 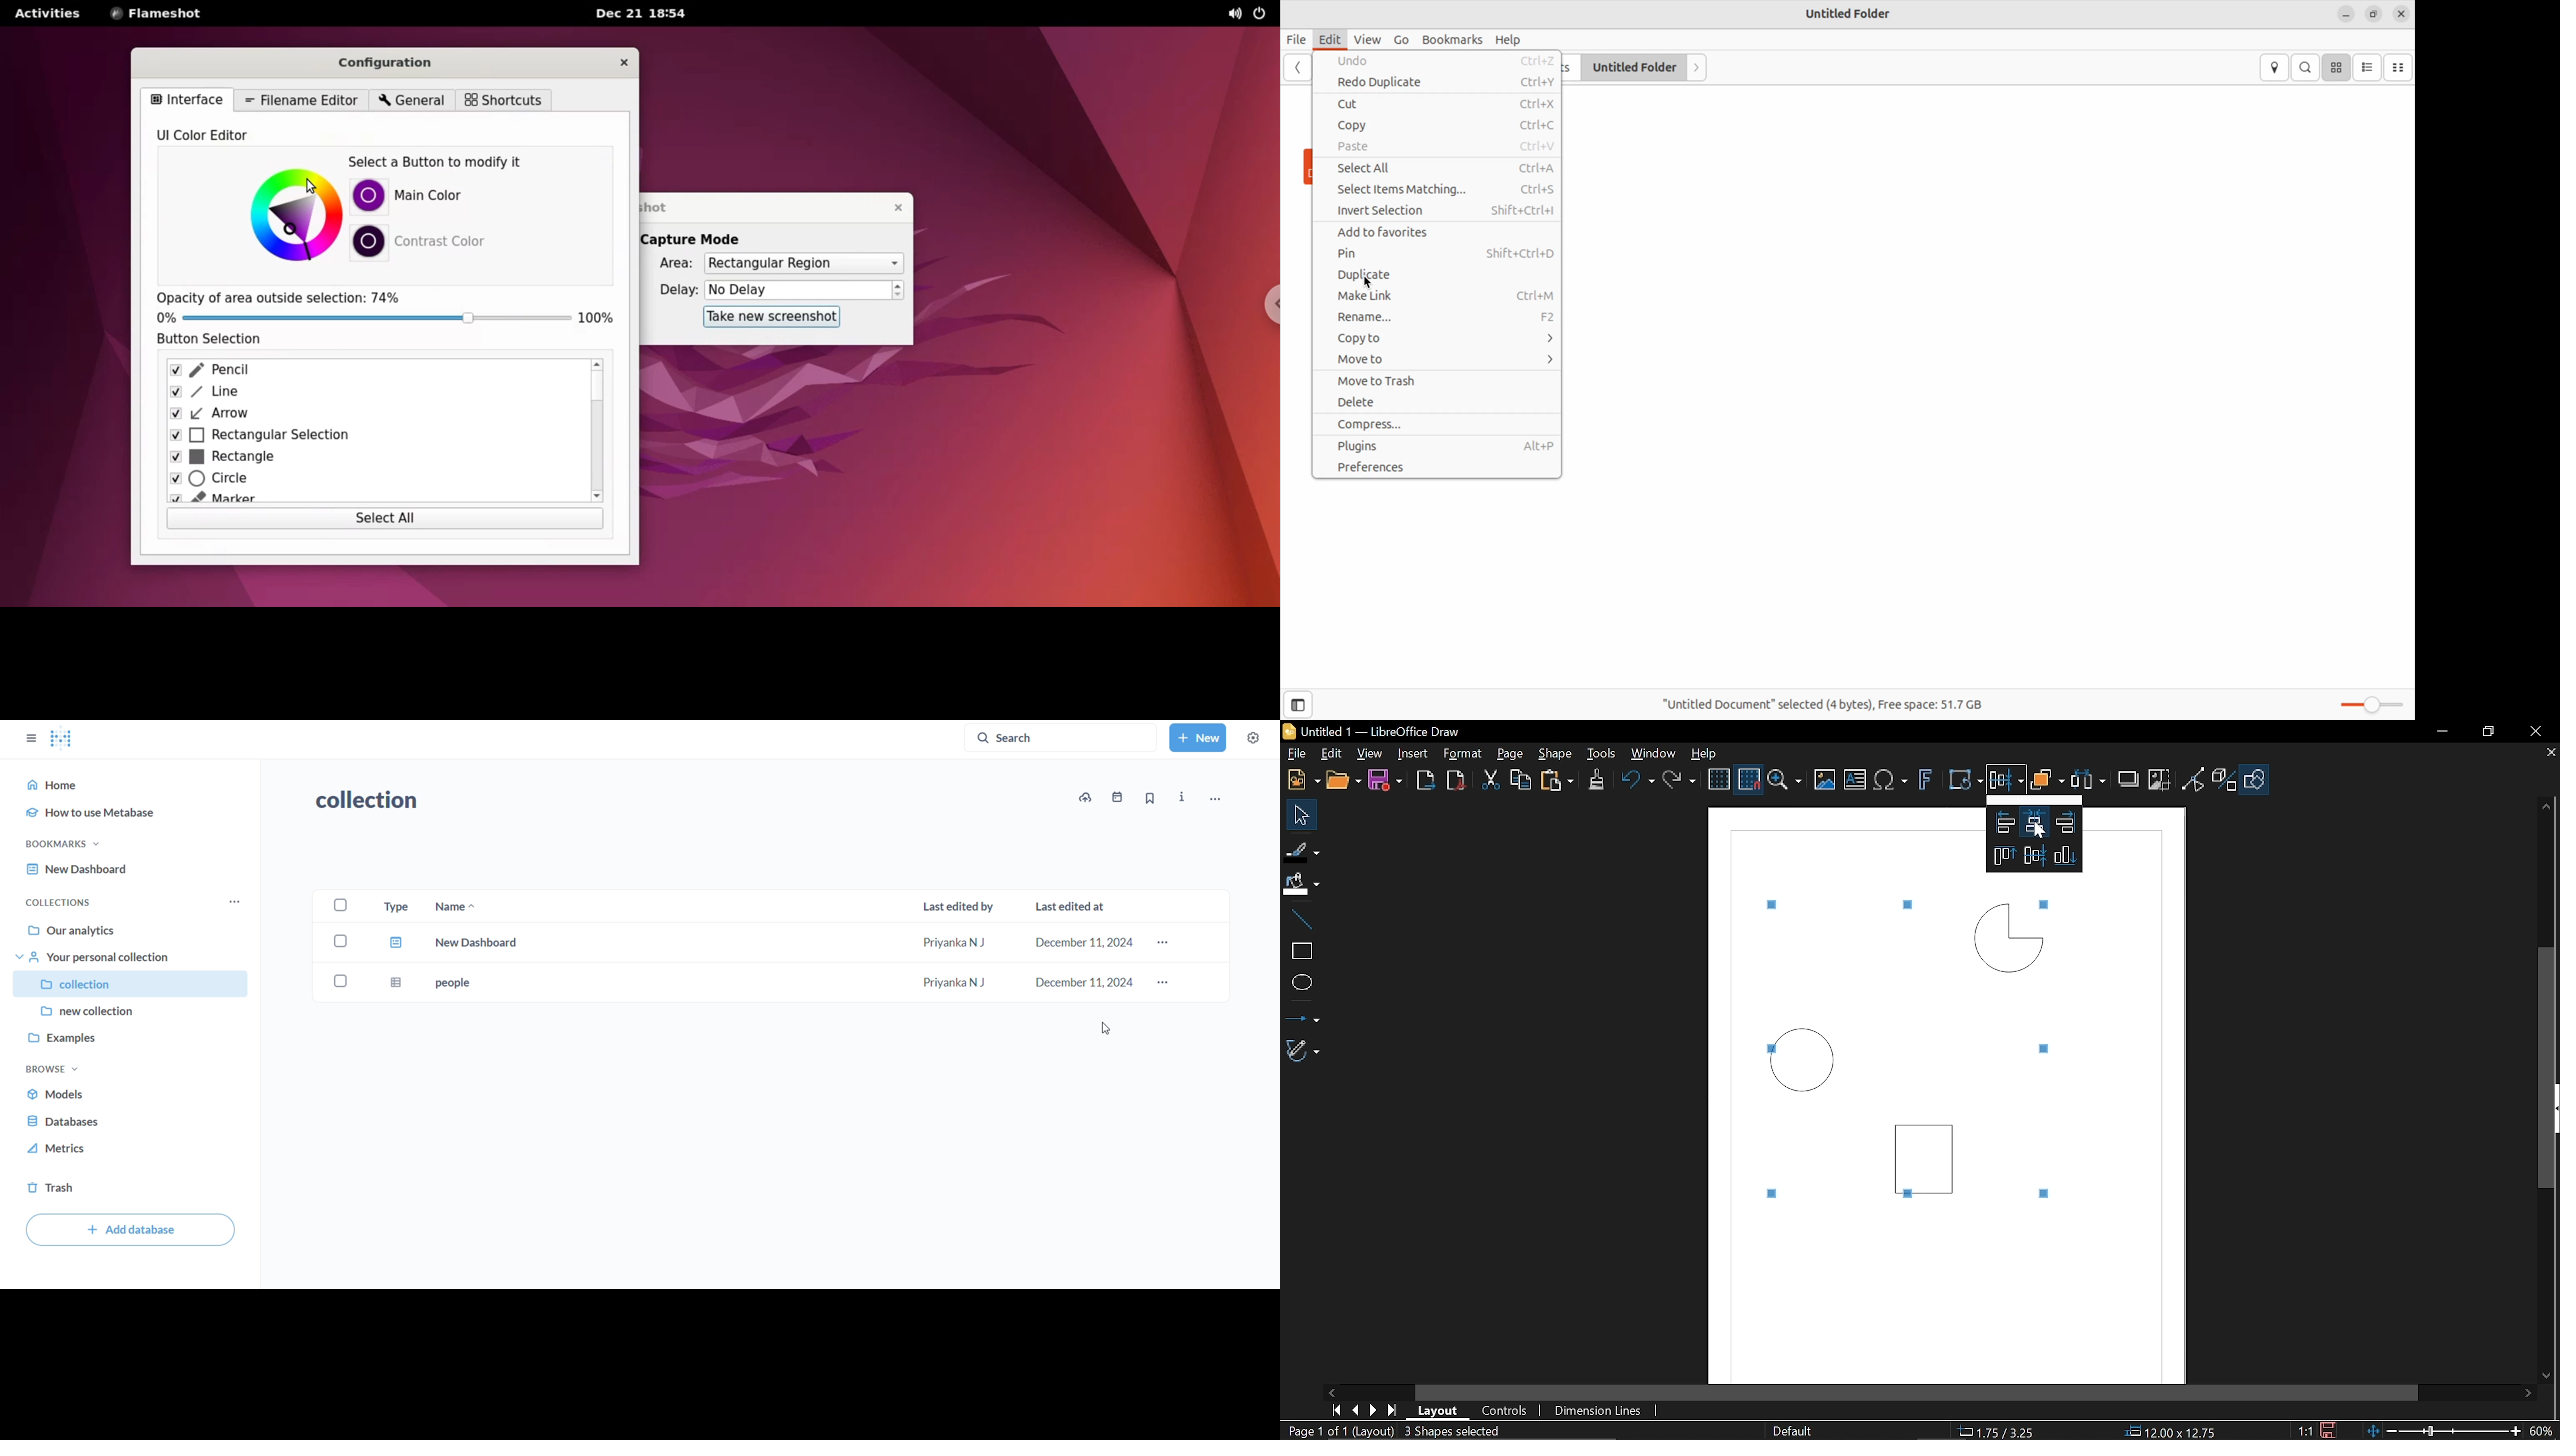 I want to click on Display grid, so click(x=1720, y=780).